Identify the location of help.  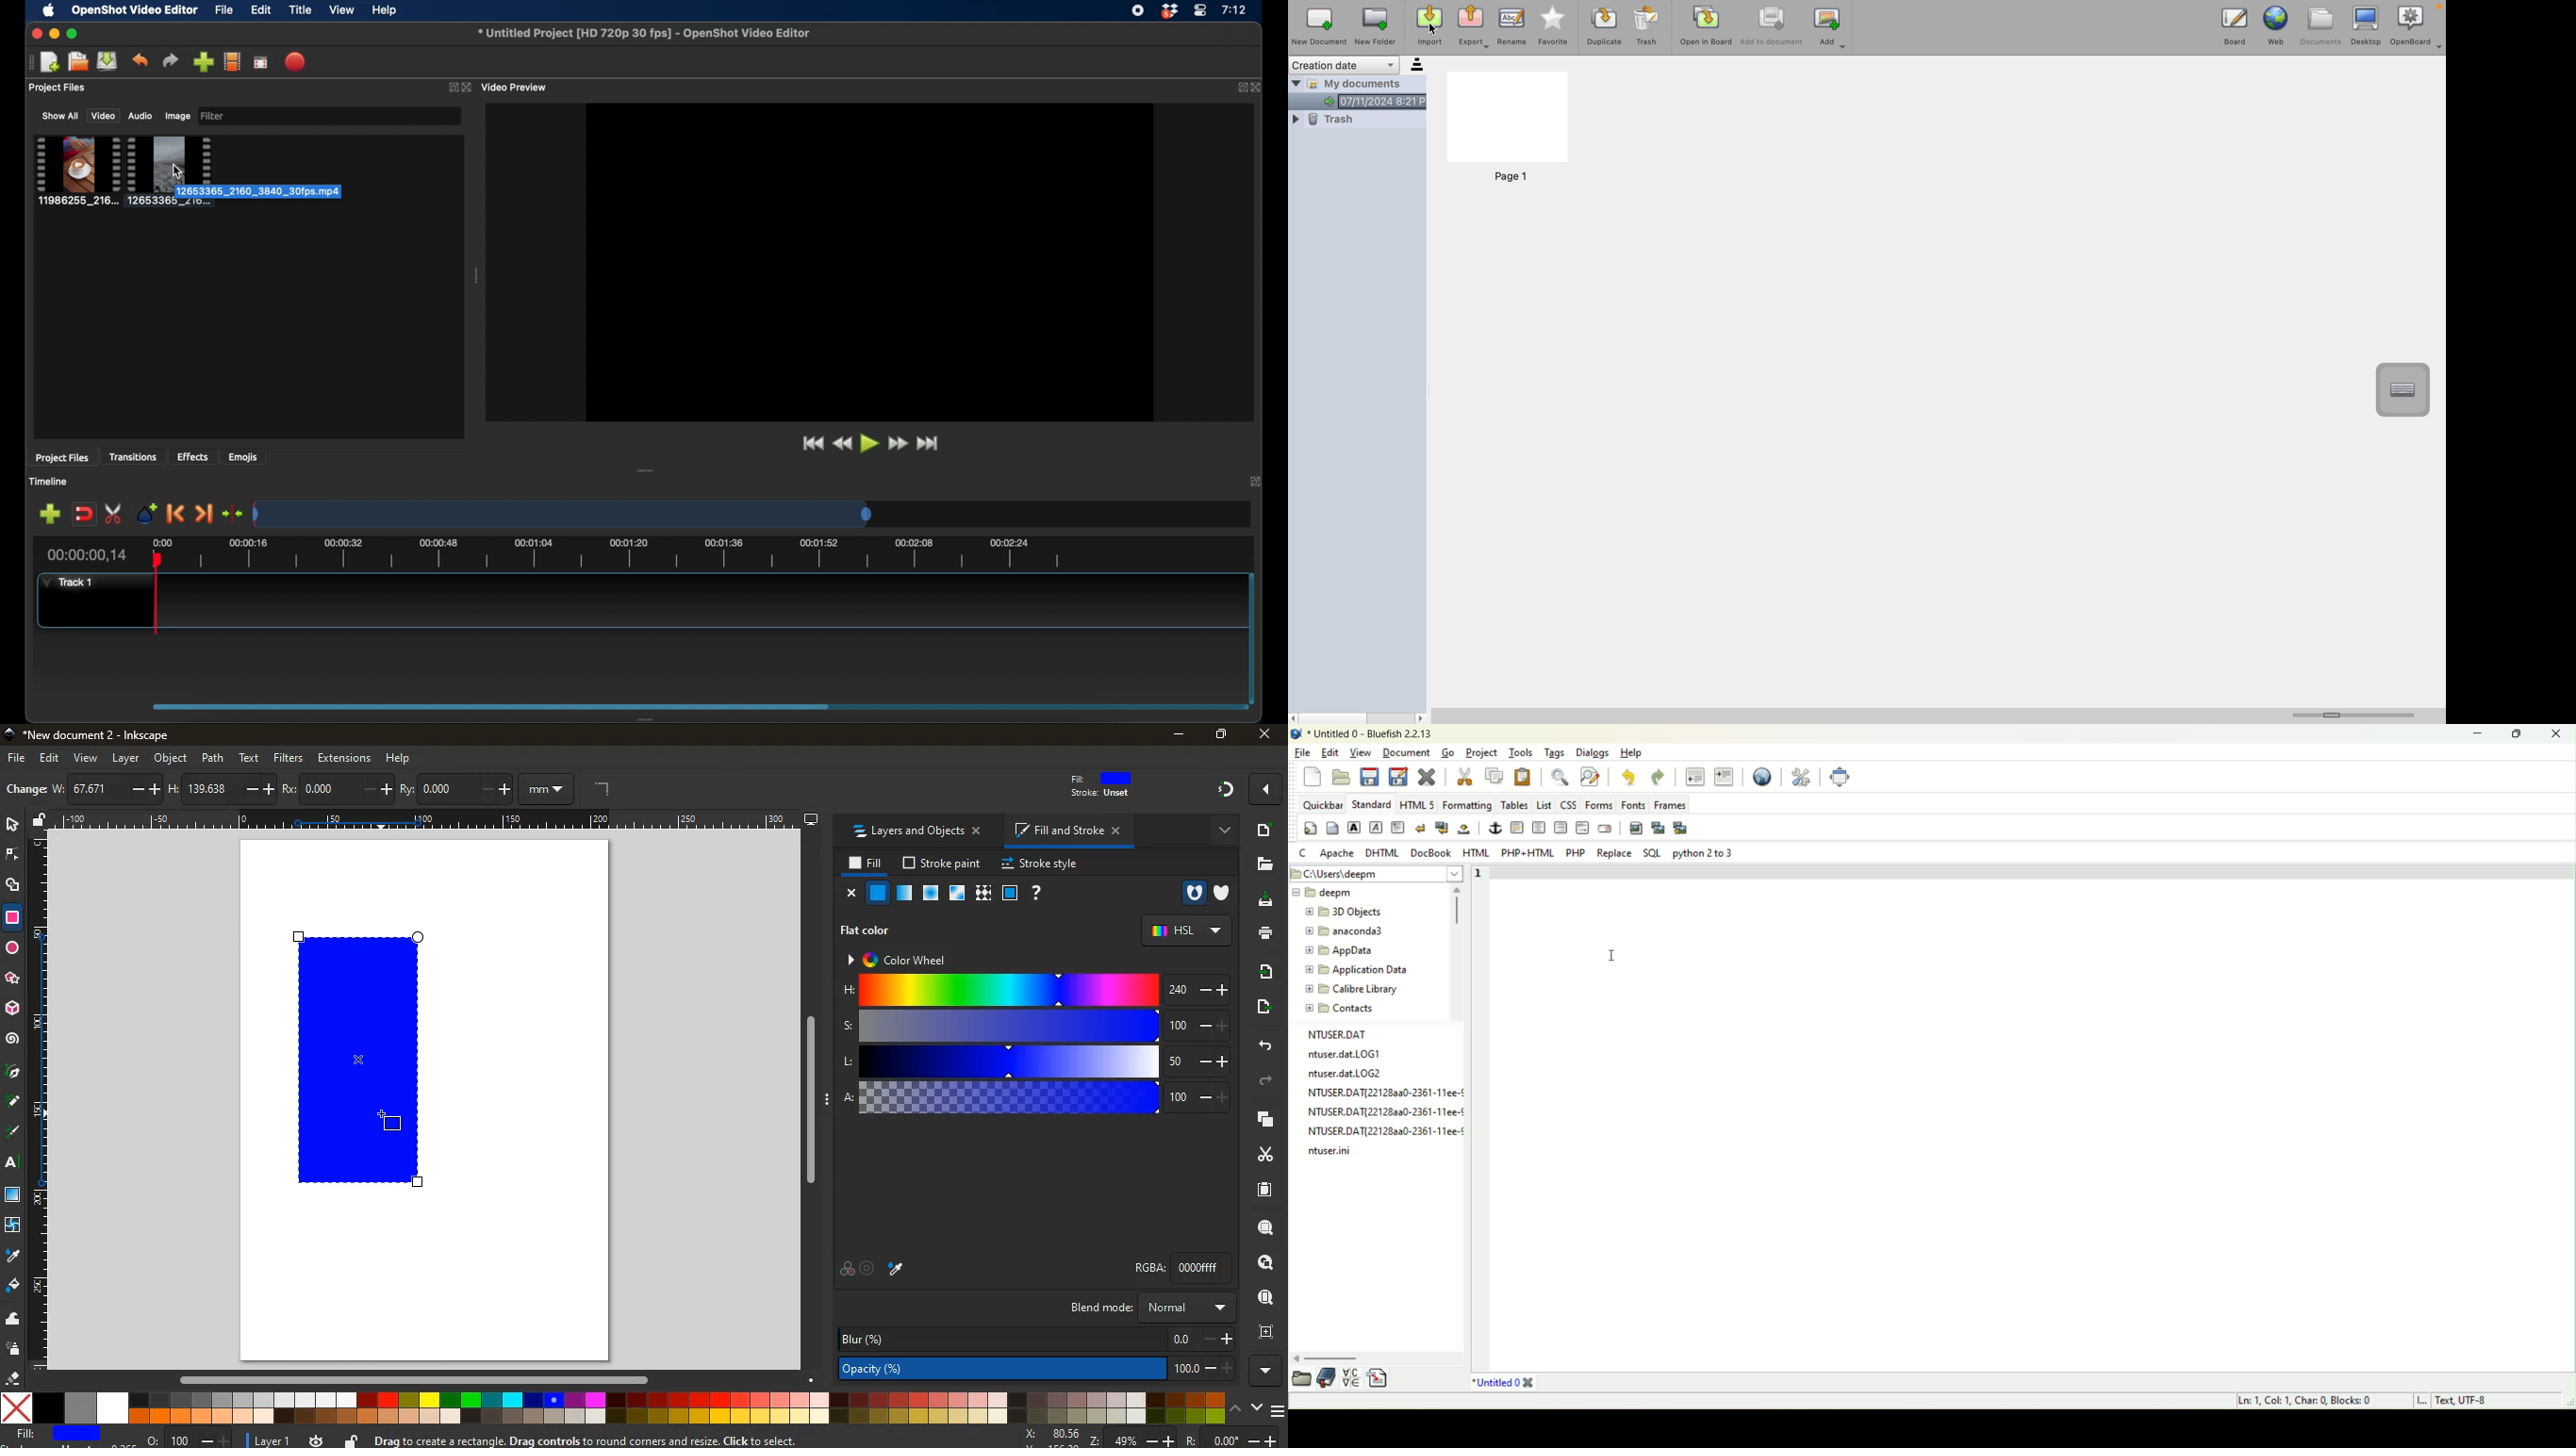
(400, 759).